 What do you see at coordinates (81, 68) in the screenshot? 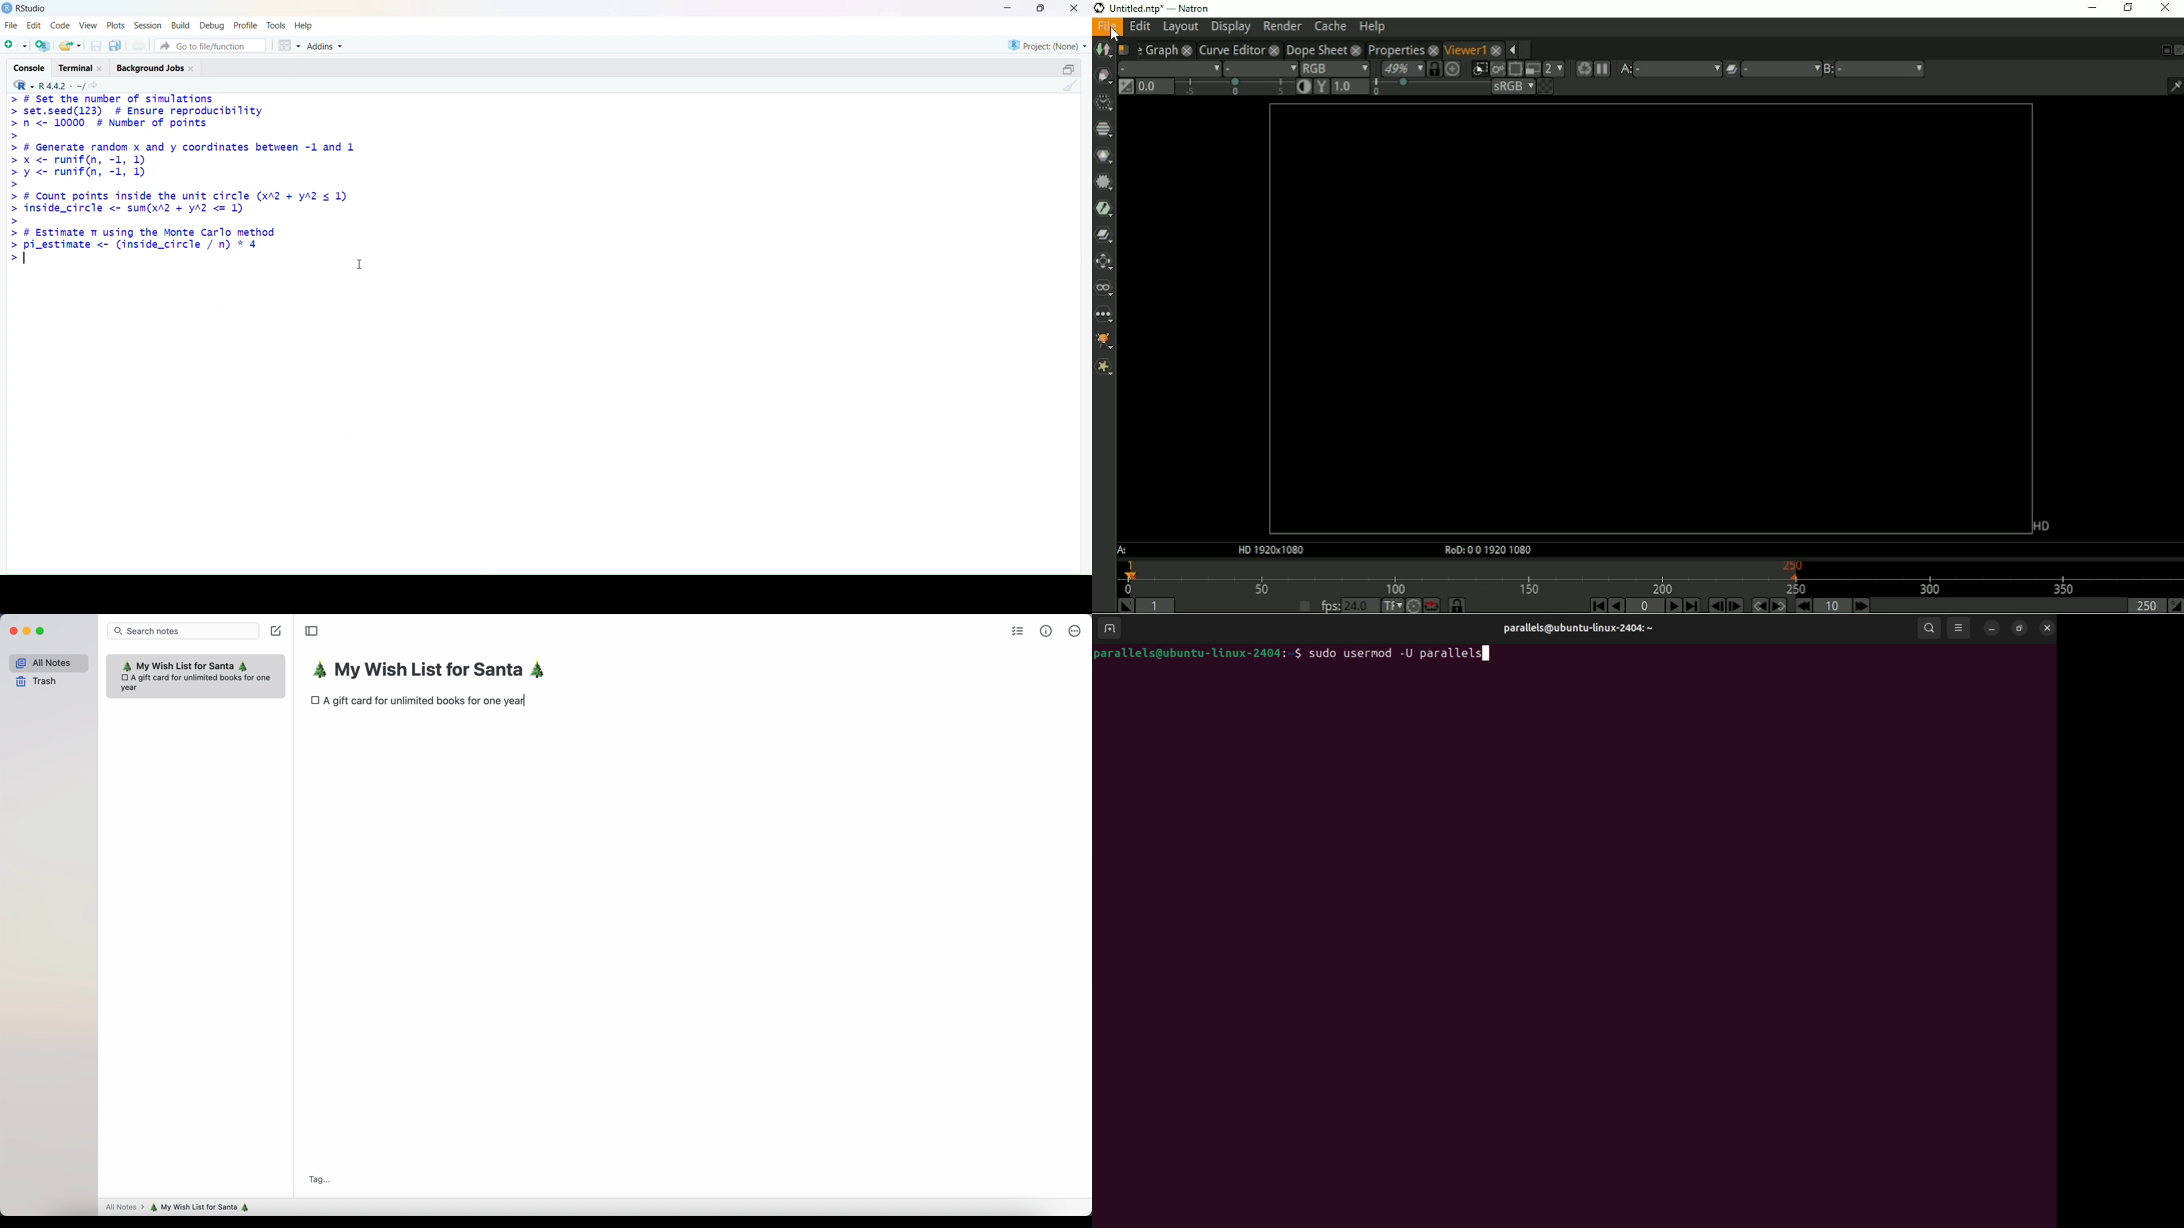
I see `Terminal` at bounding box center [81, 68].